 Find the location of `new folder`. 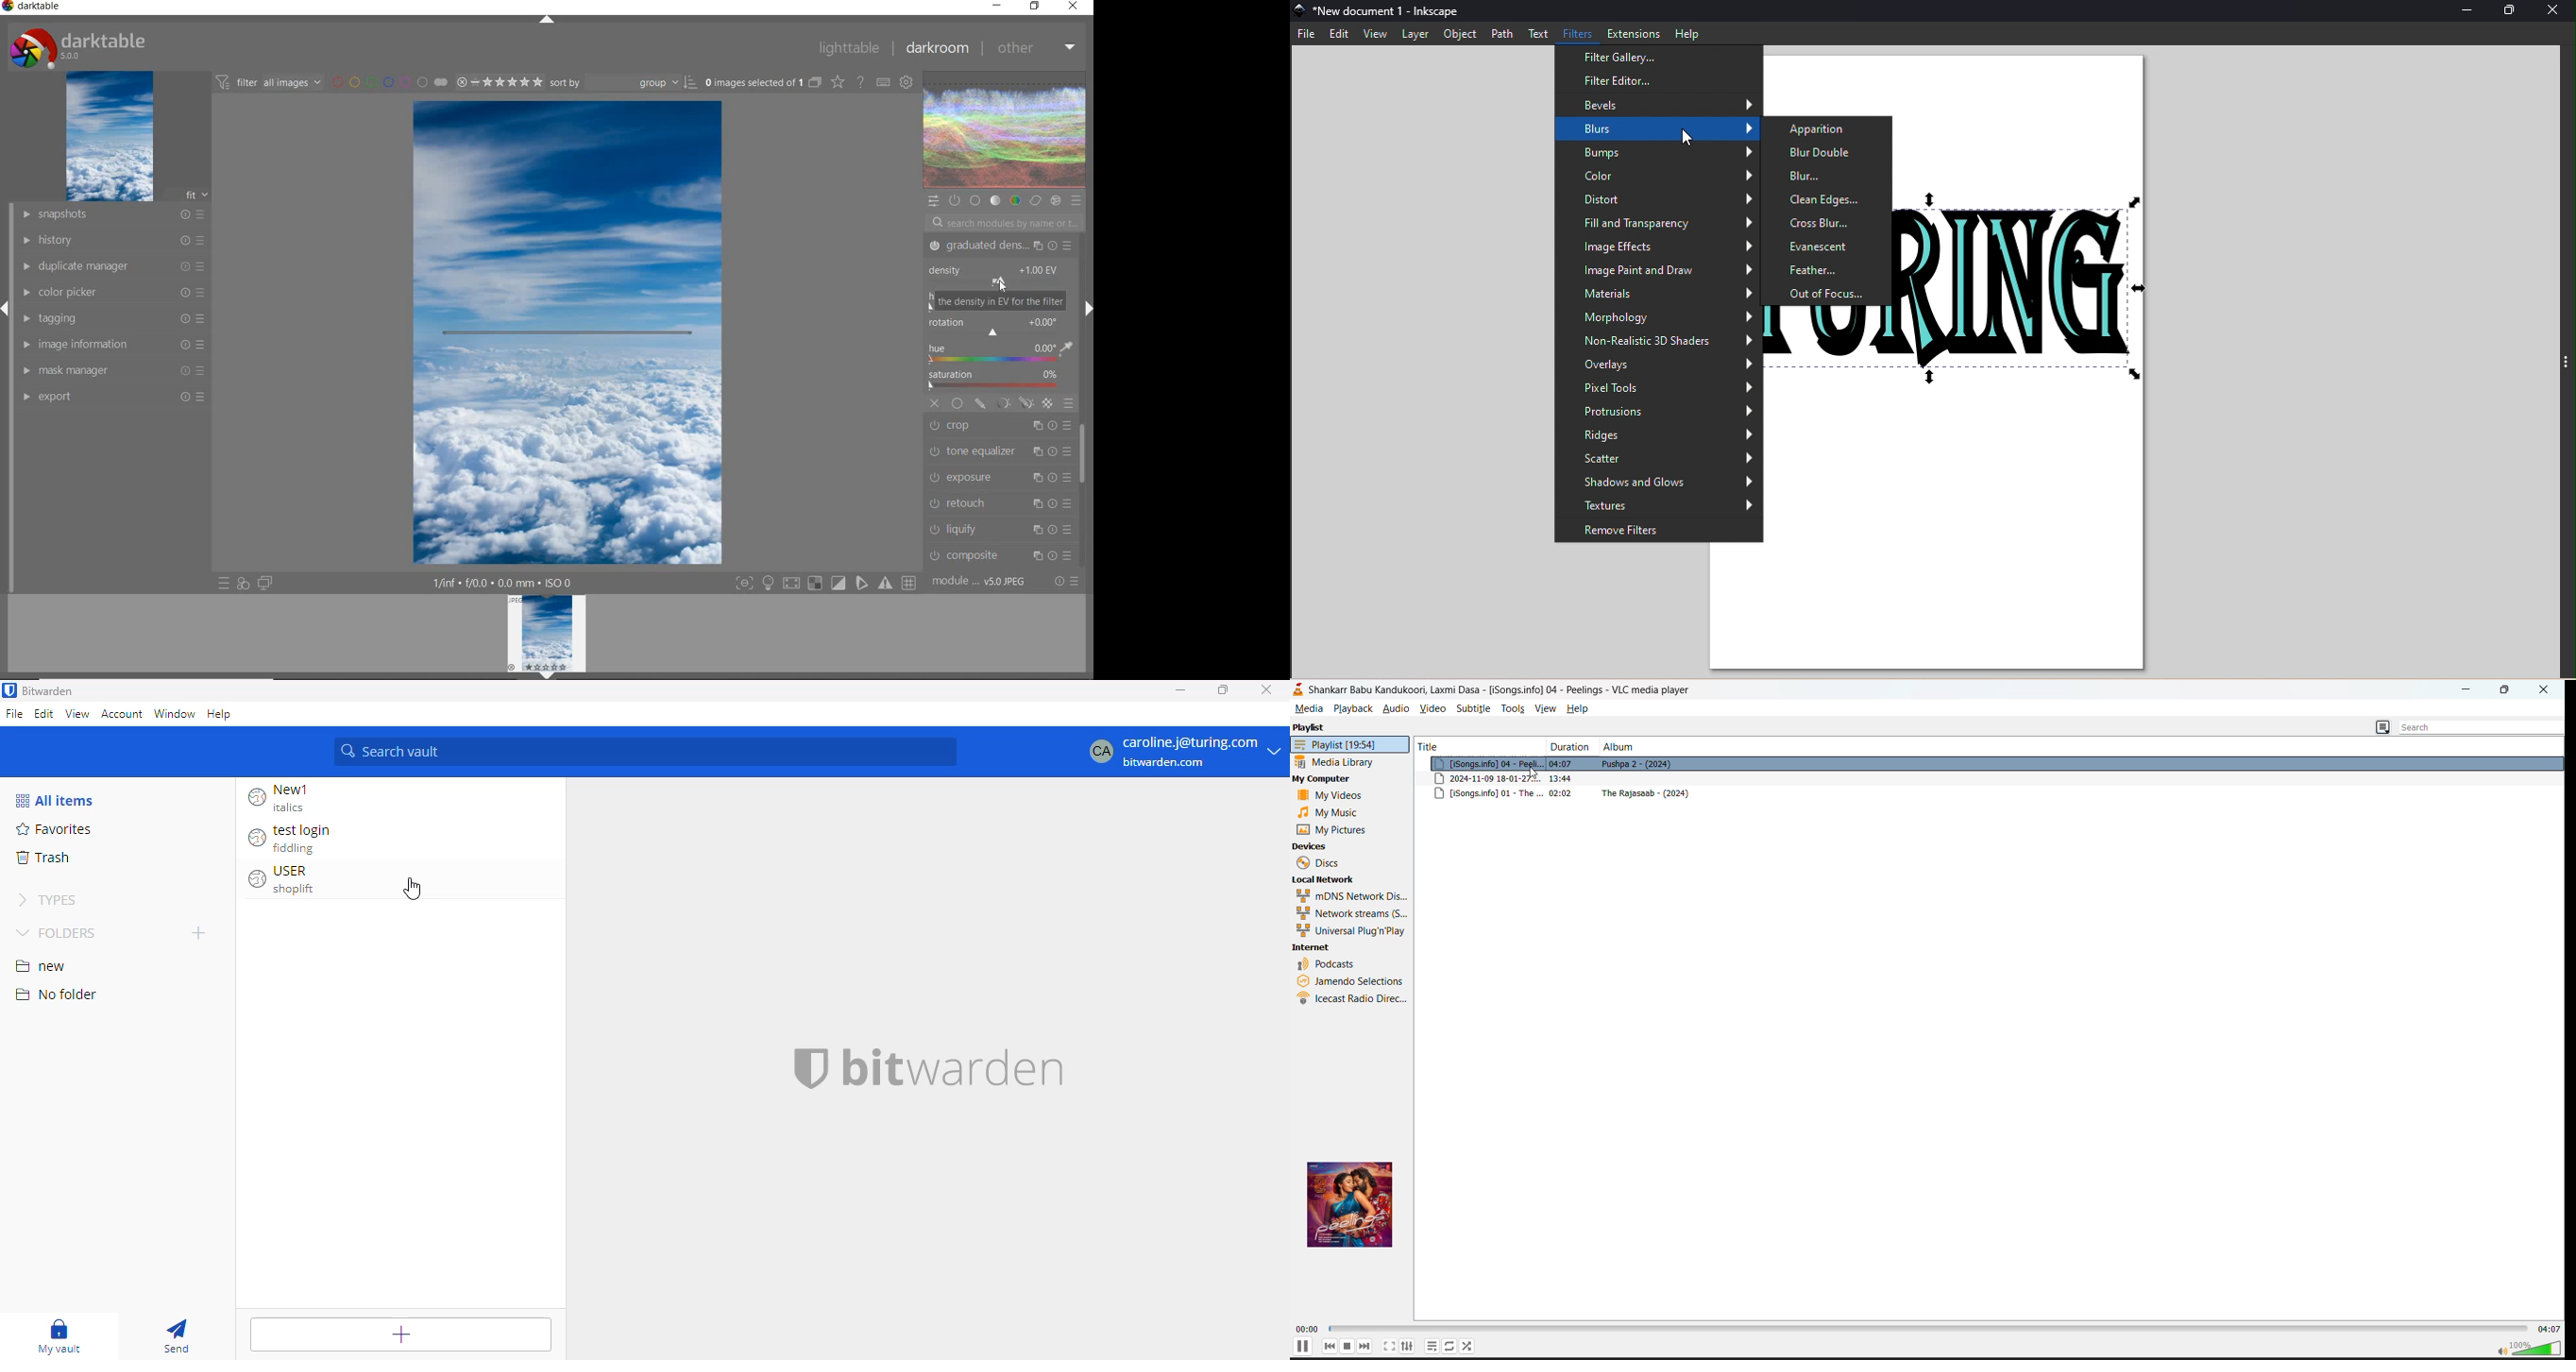

new folder is located at coordinates (198, 931).